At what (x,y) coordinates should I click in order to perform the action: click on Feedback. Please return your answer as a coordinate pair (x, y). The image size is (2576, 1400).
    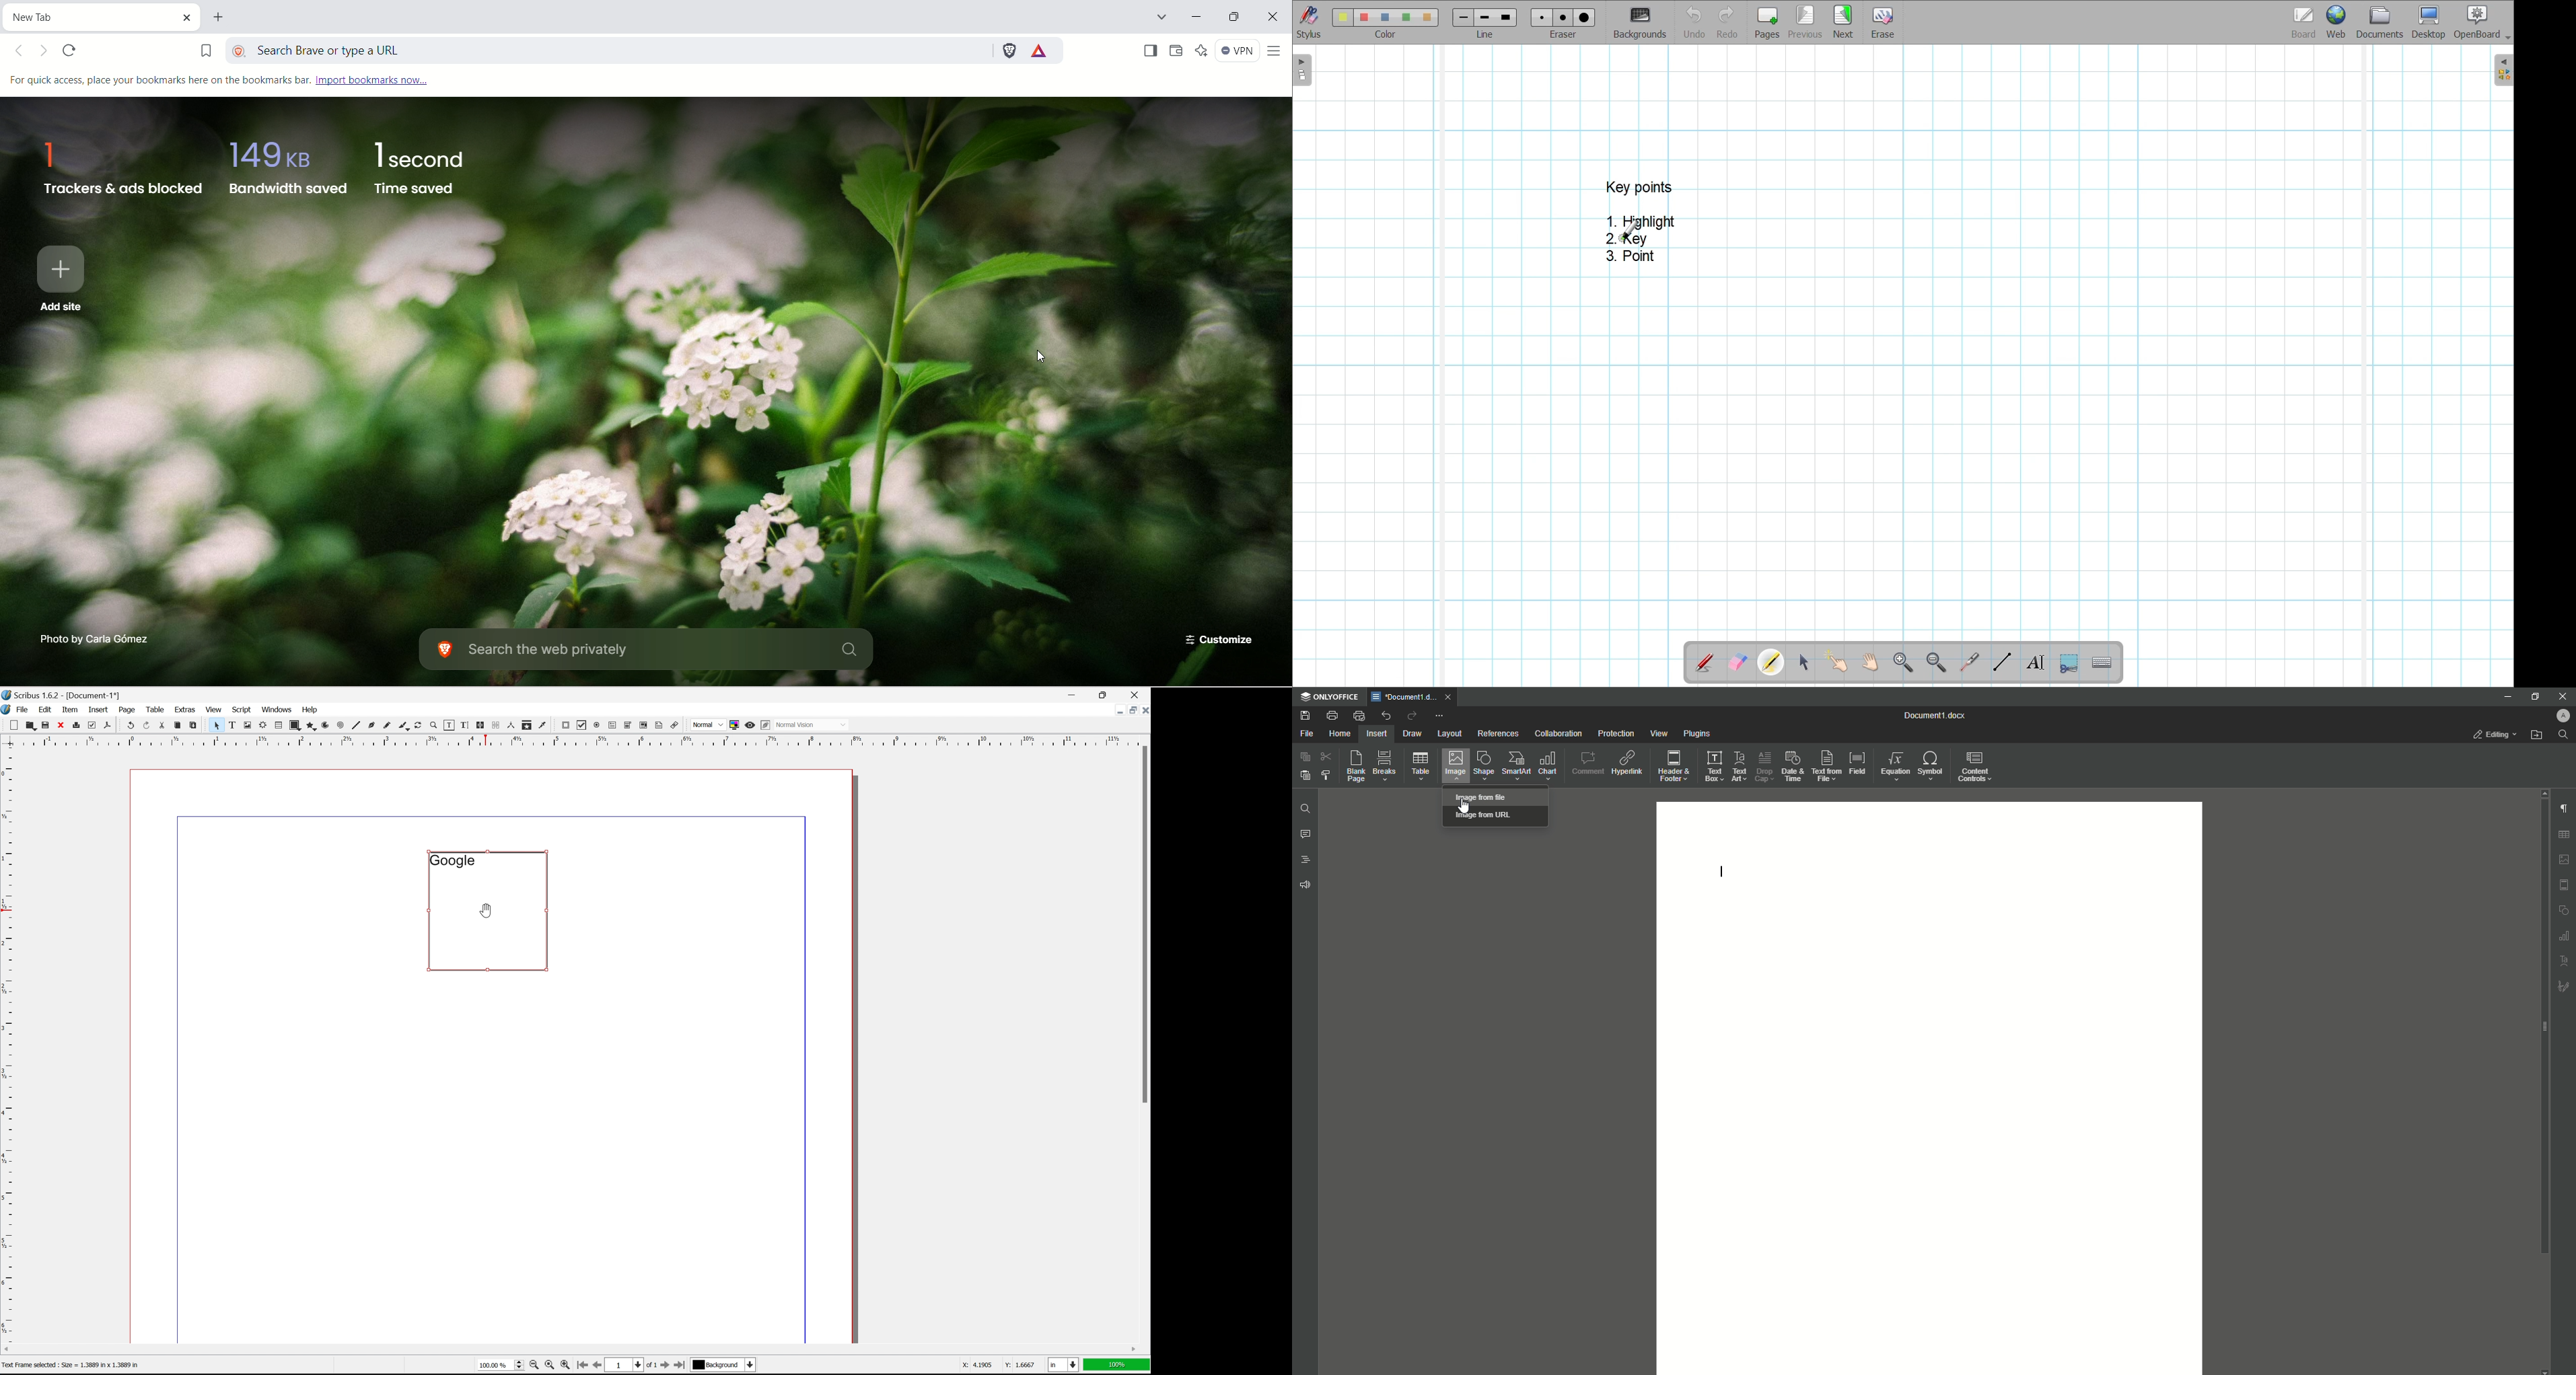
    Looking at the image, I should click on (1307, 886).